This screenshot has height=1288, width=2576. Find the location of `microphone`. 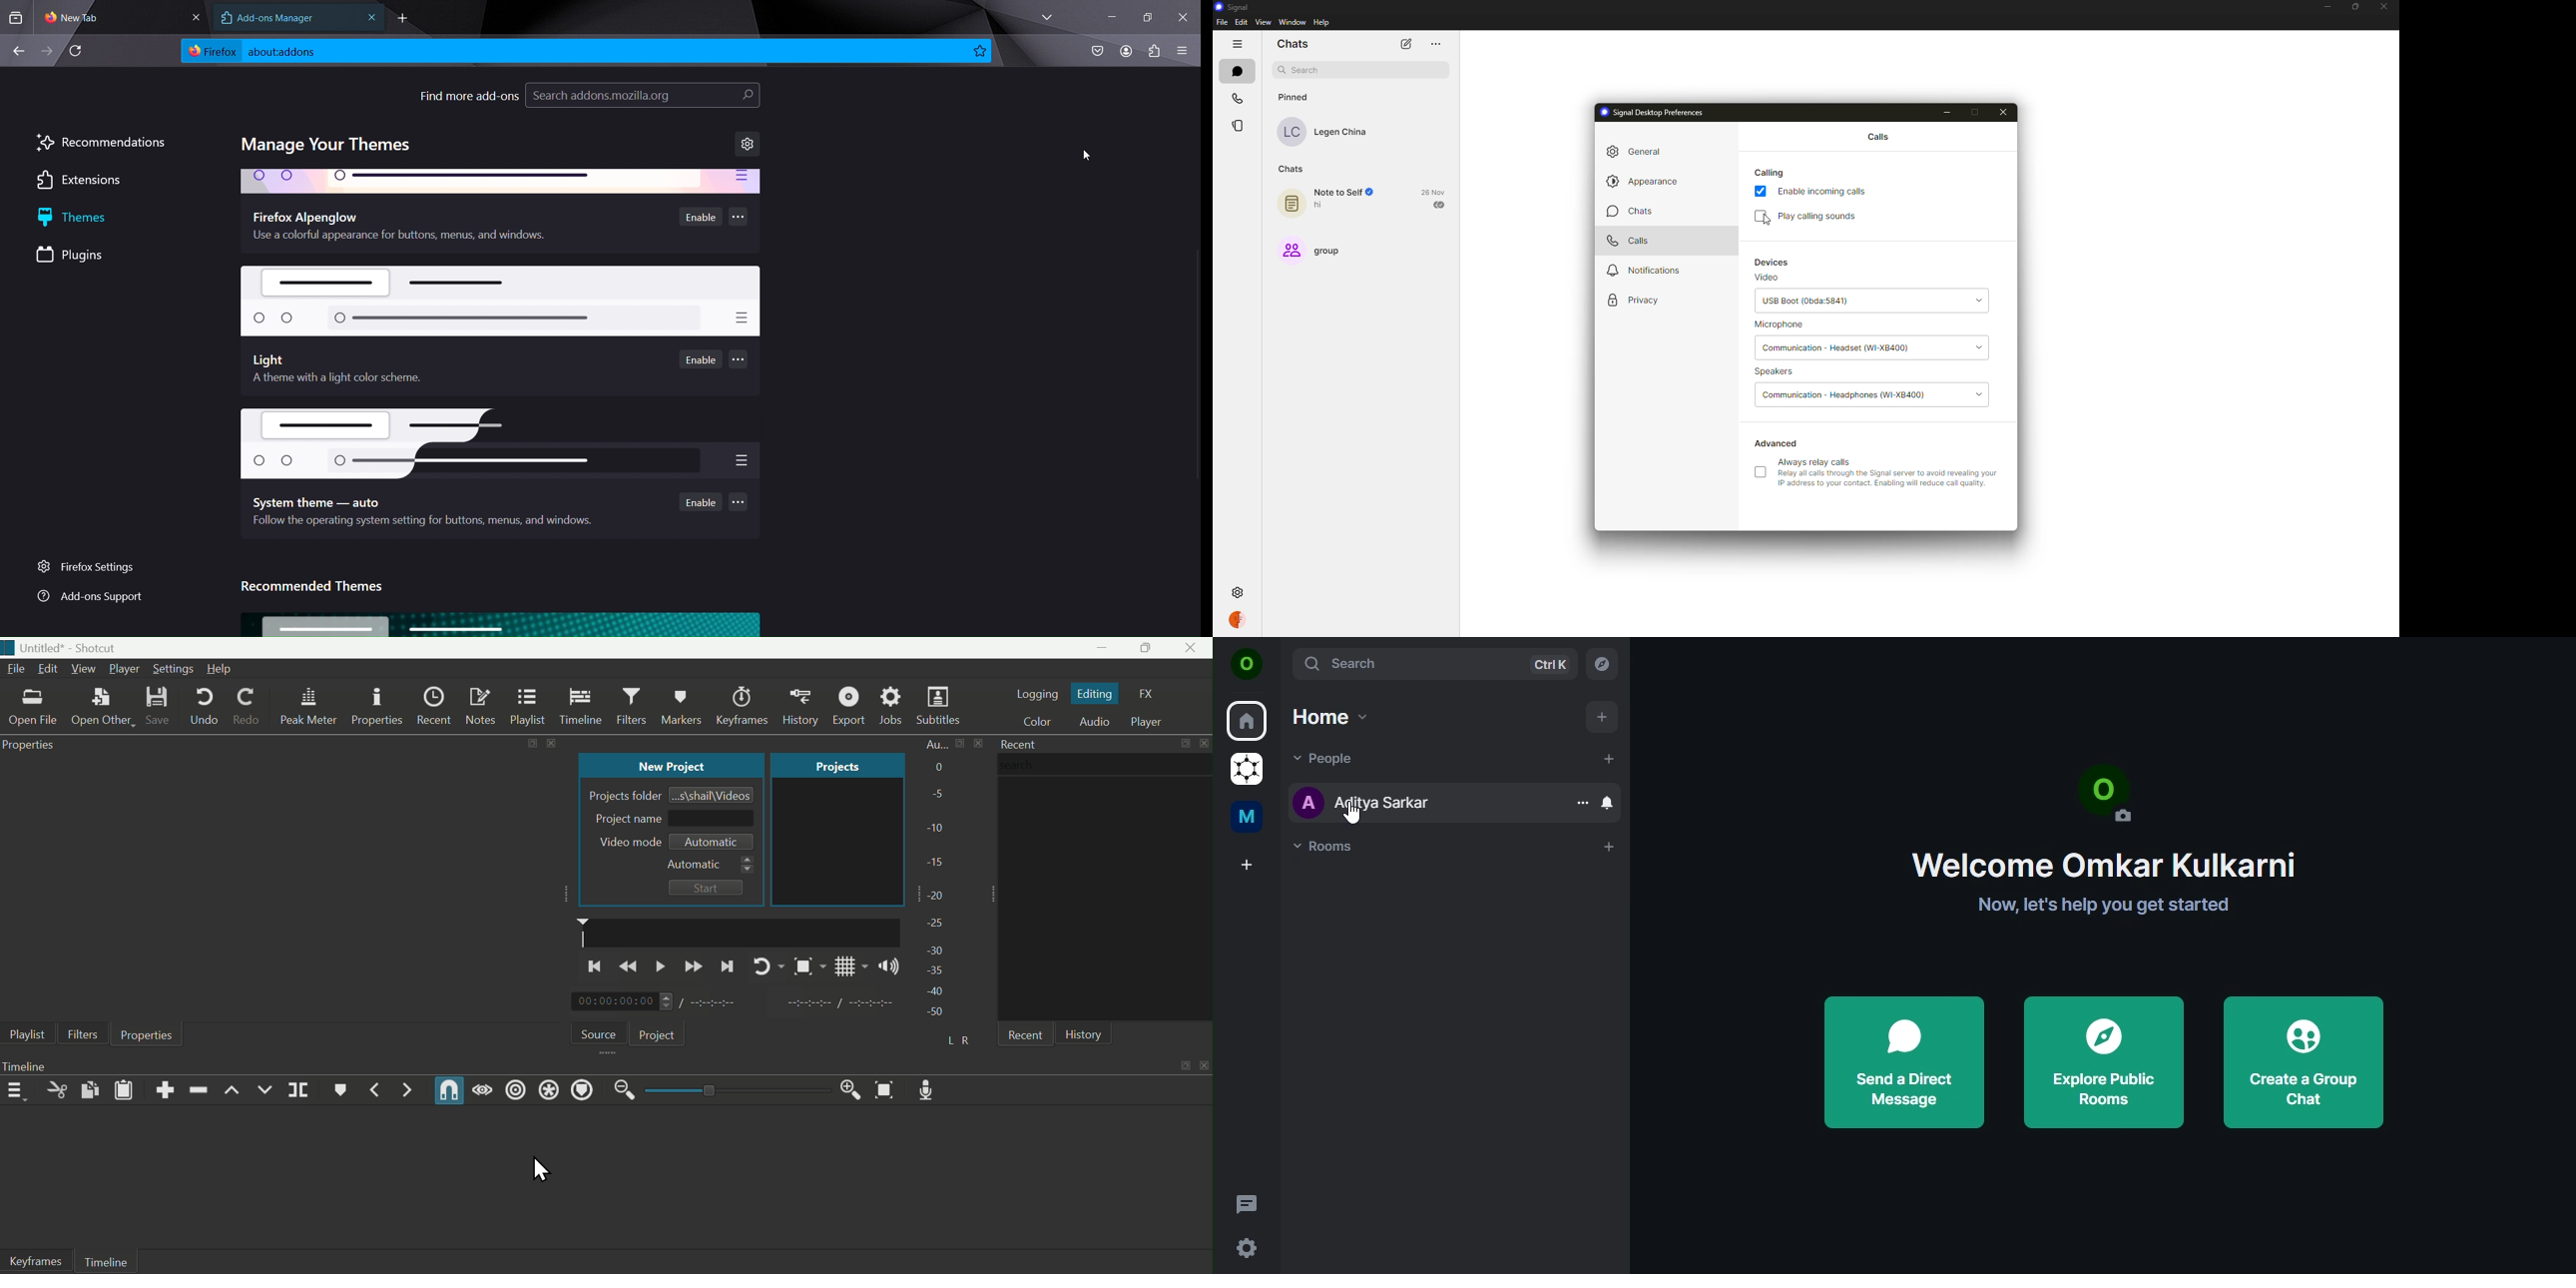

microphone is located at coordinates (1791, 323).